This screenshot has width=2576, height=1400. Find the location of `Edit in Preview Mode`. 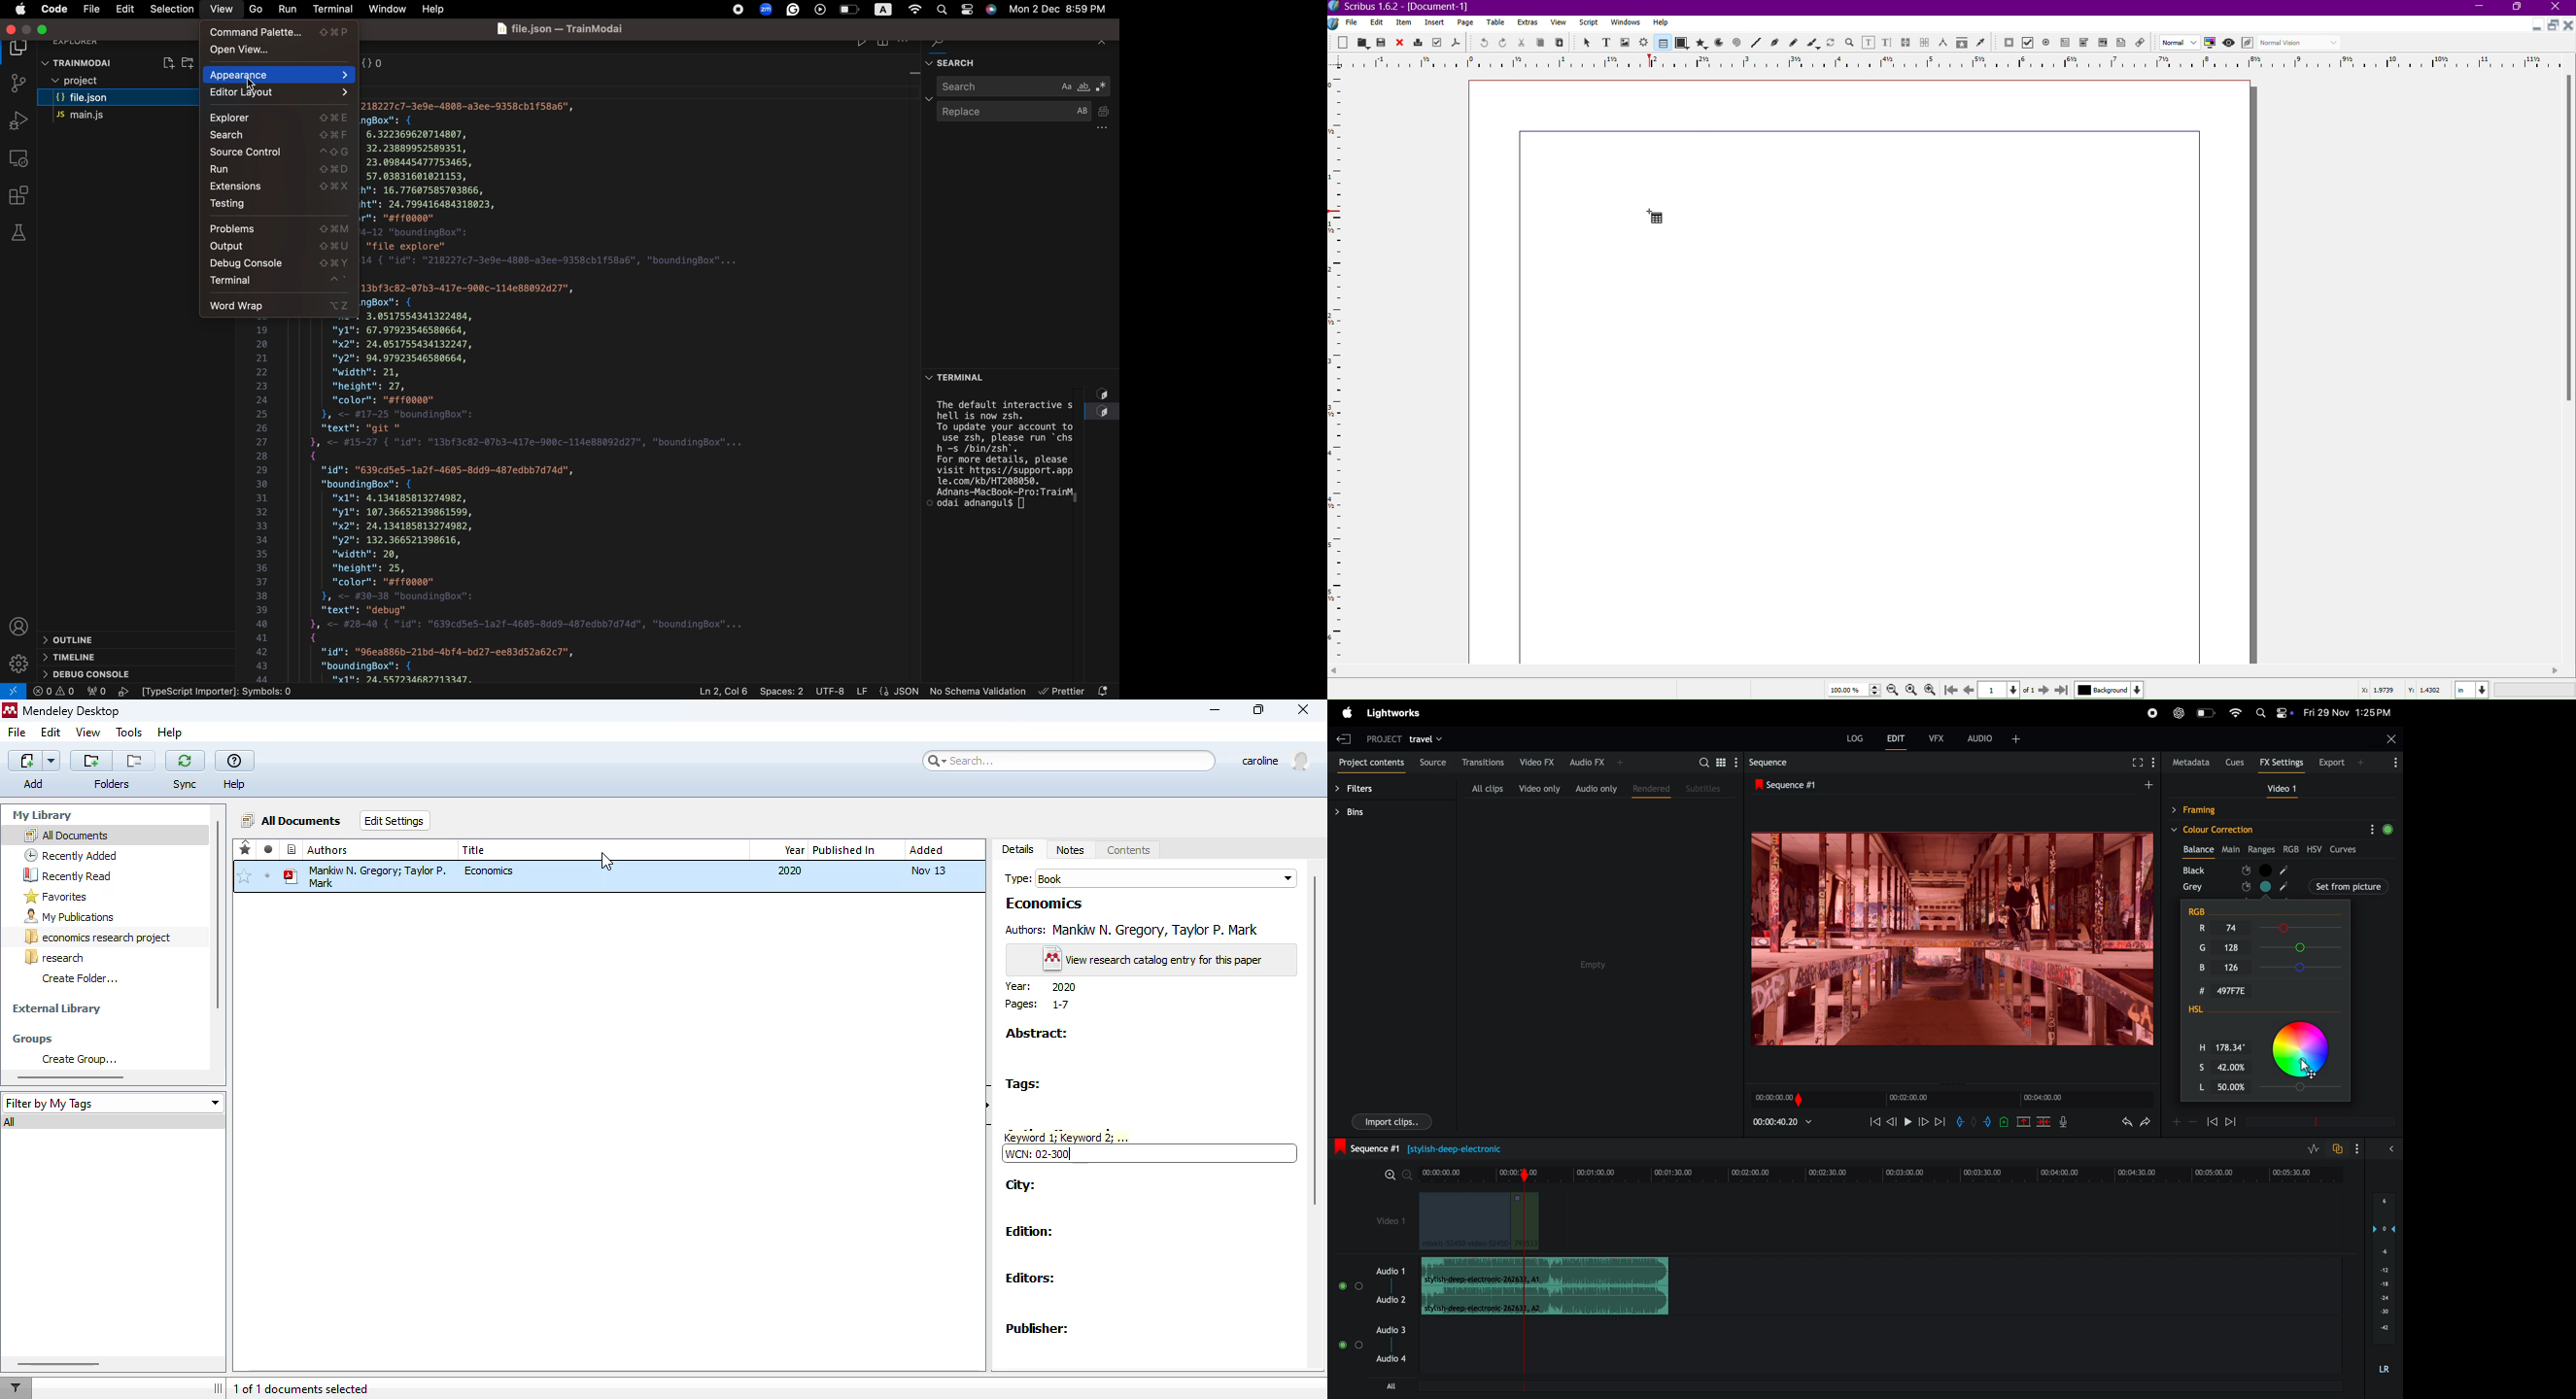

Edit in Preview Mode is located at coordinates (2250, 43).